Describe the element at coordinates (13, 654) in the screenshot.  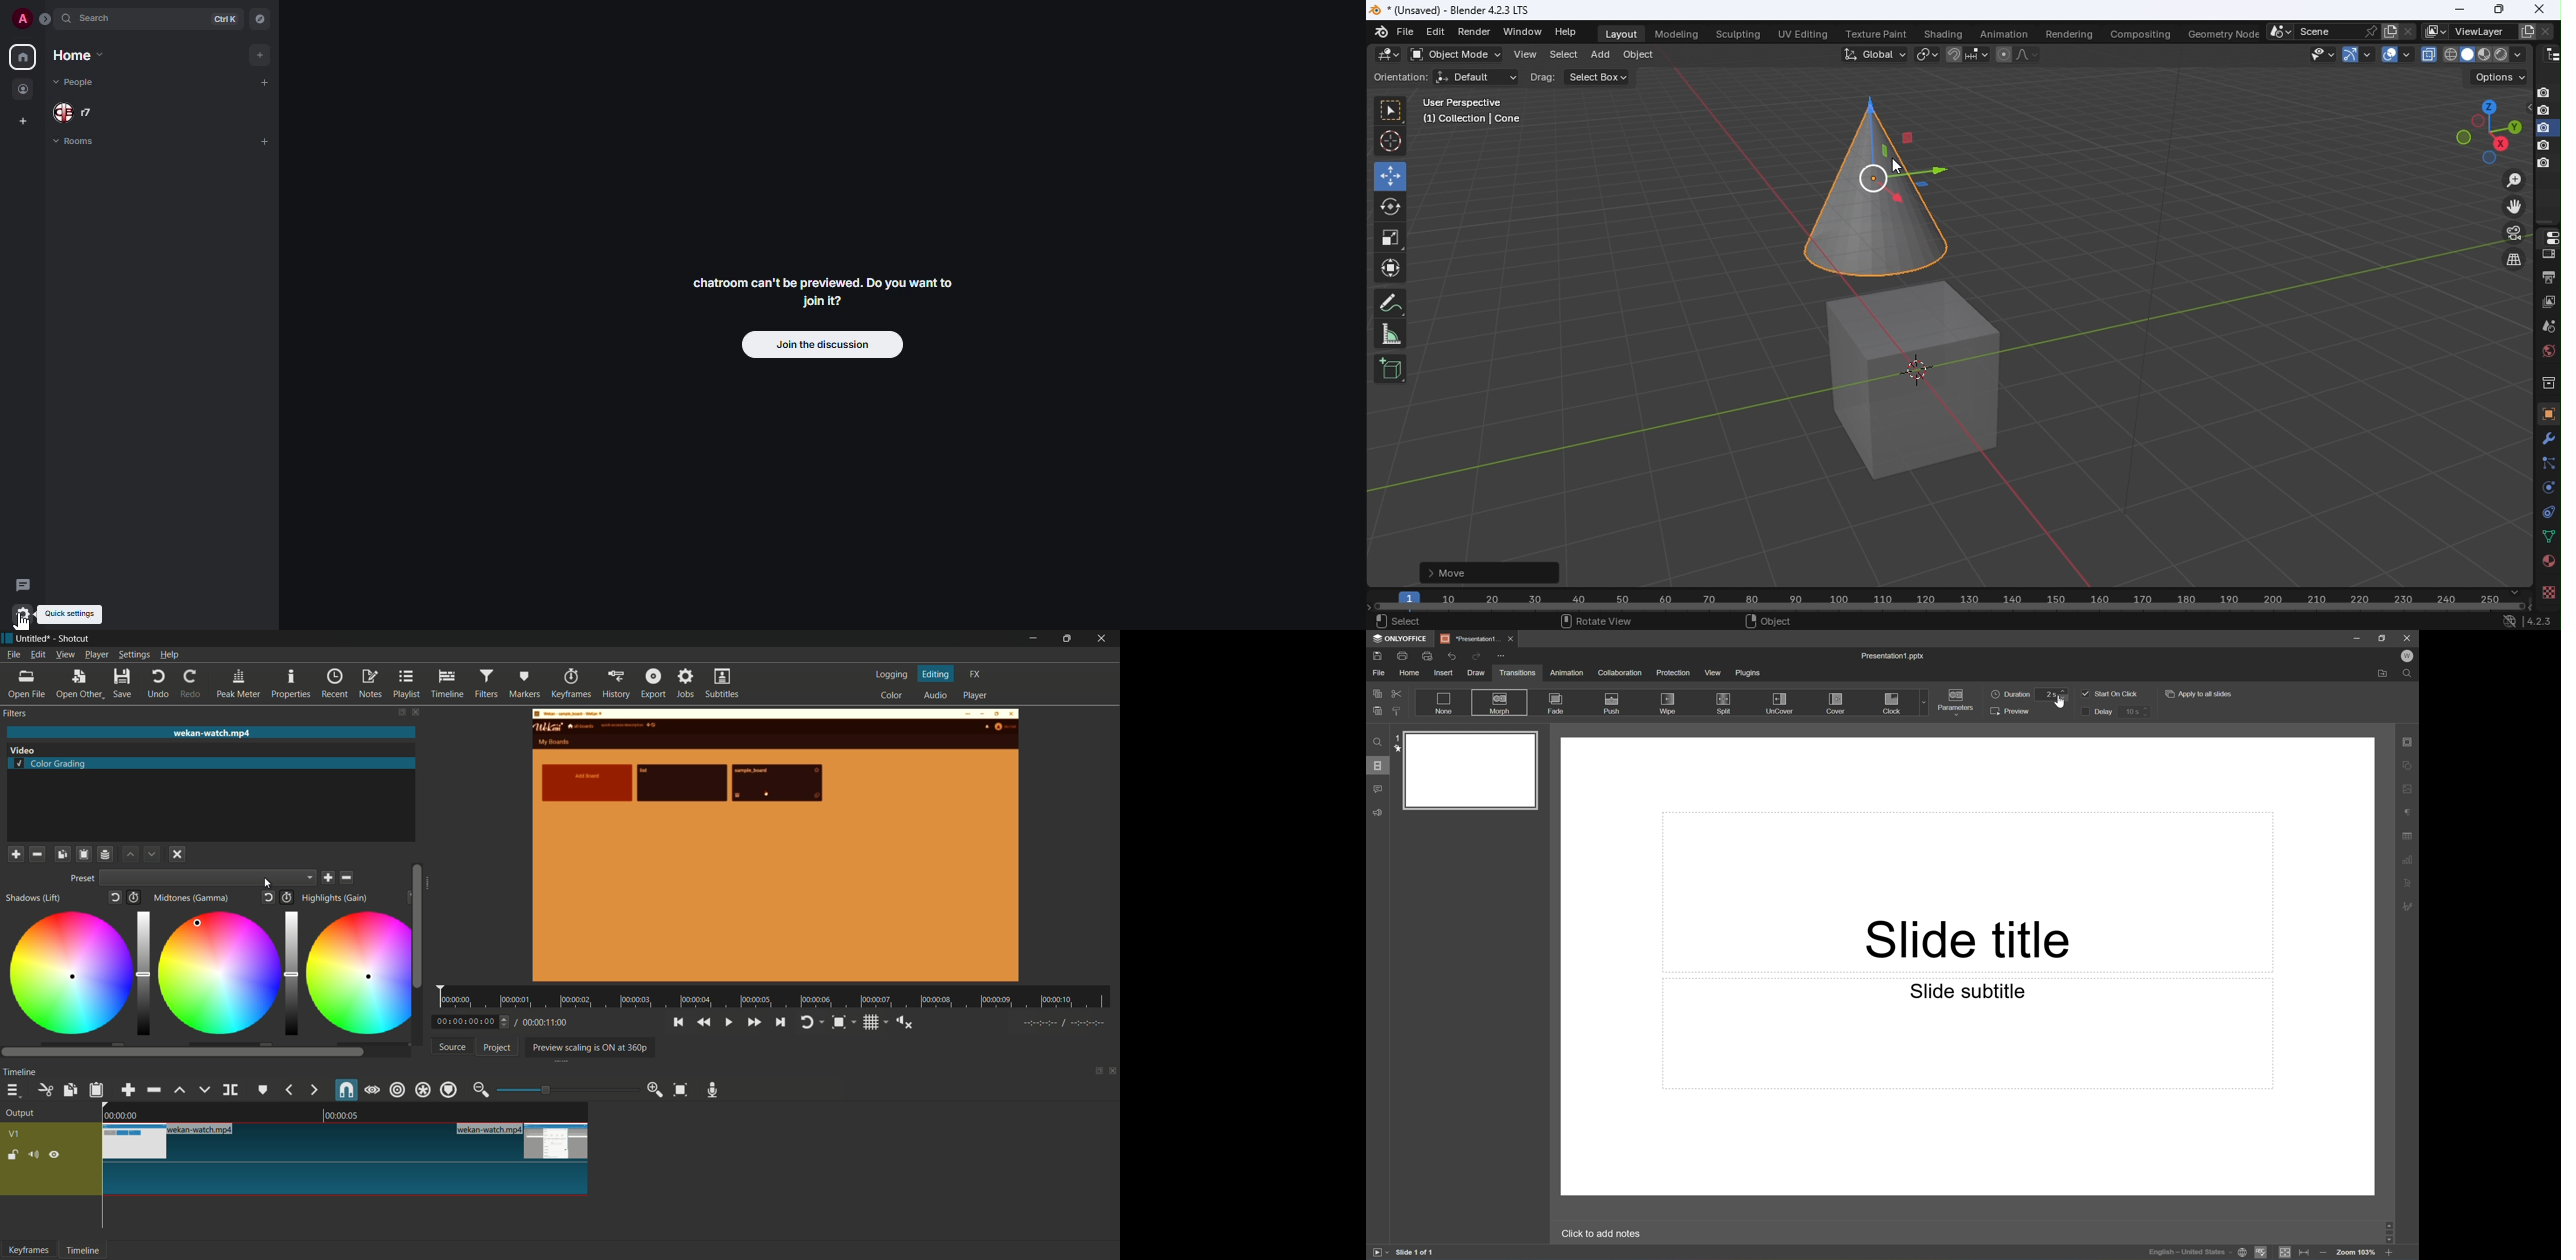
I see `file menu` at that location.